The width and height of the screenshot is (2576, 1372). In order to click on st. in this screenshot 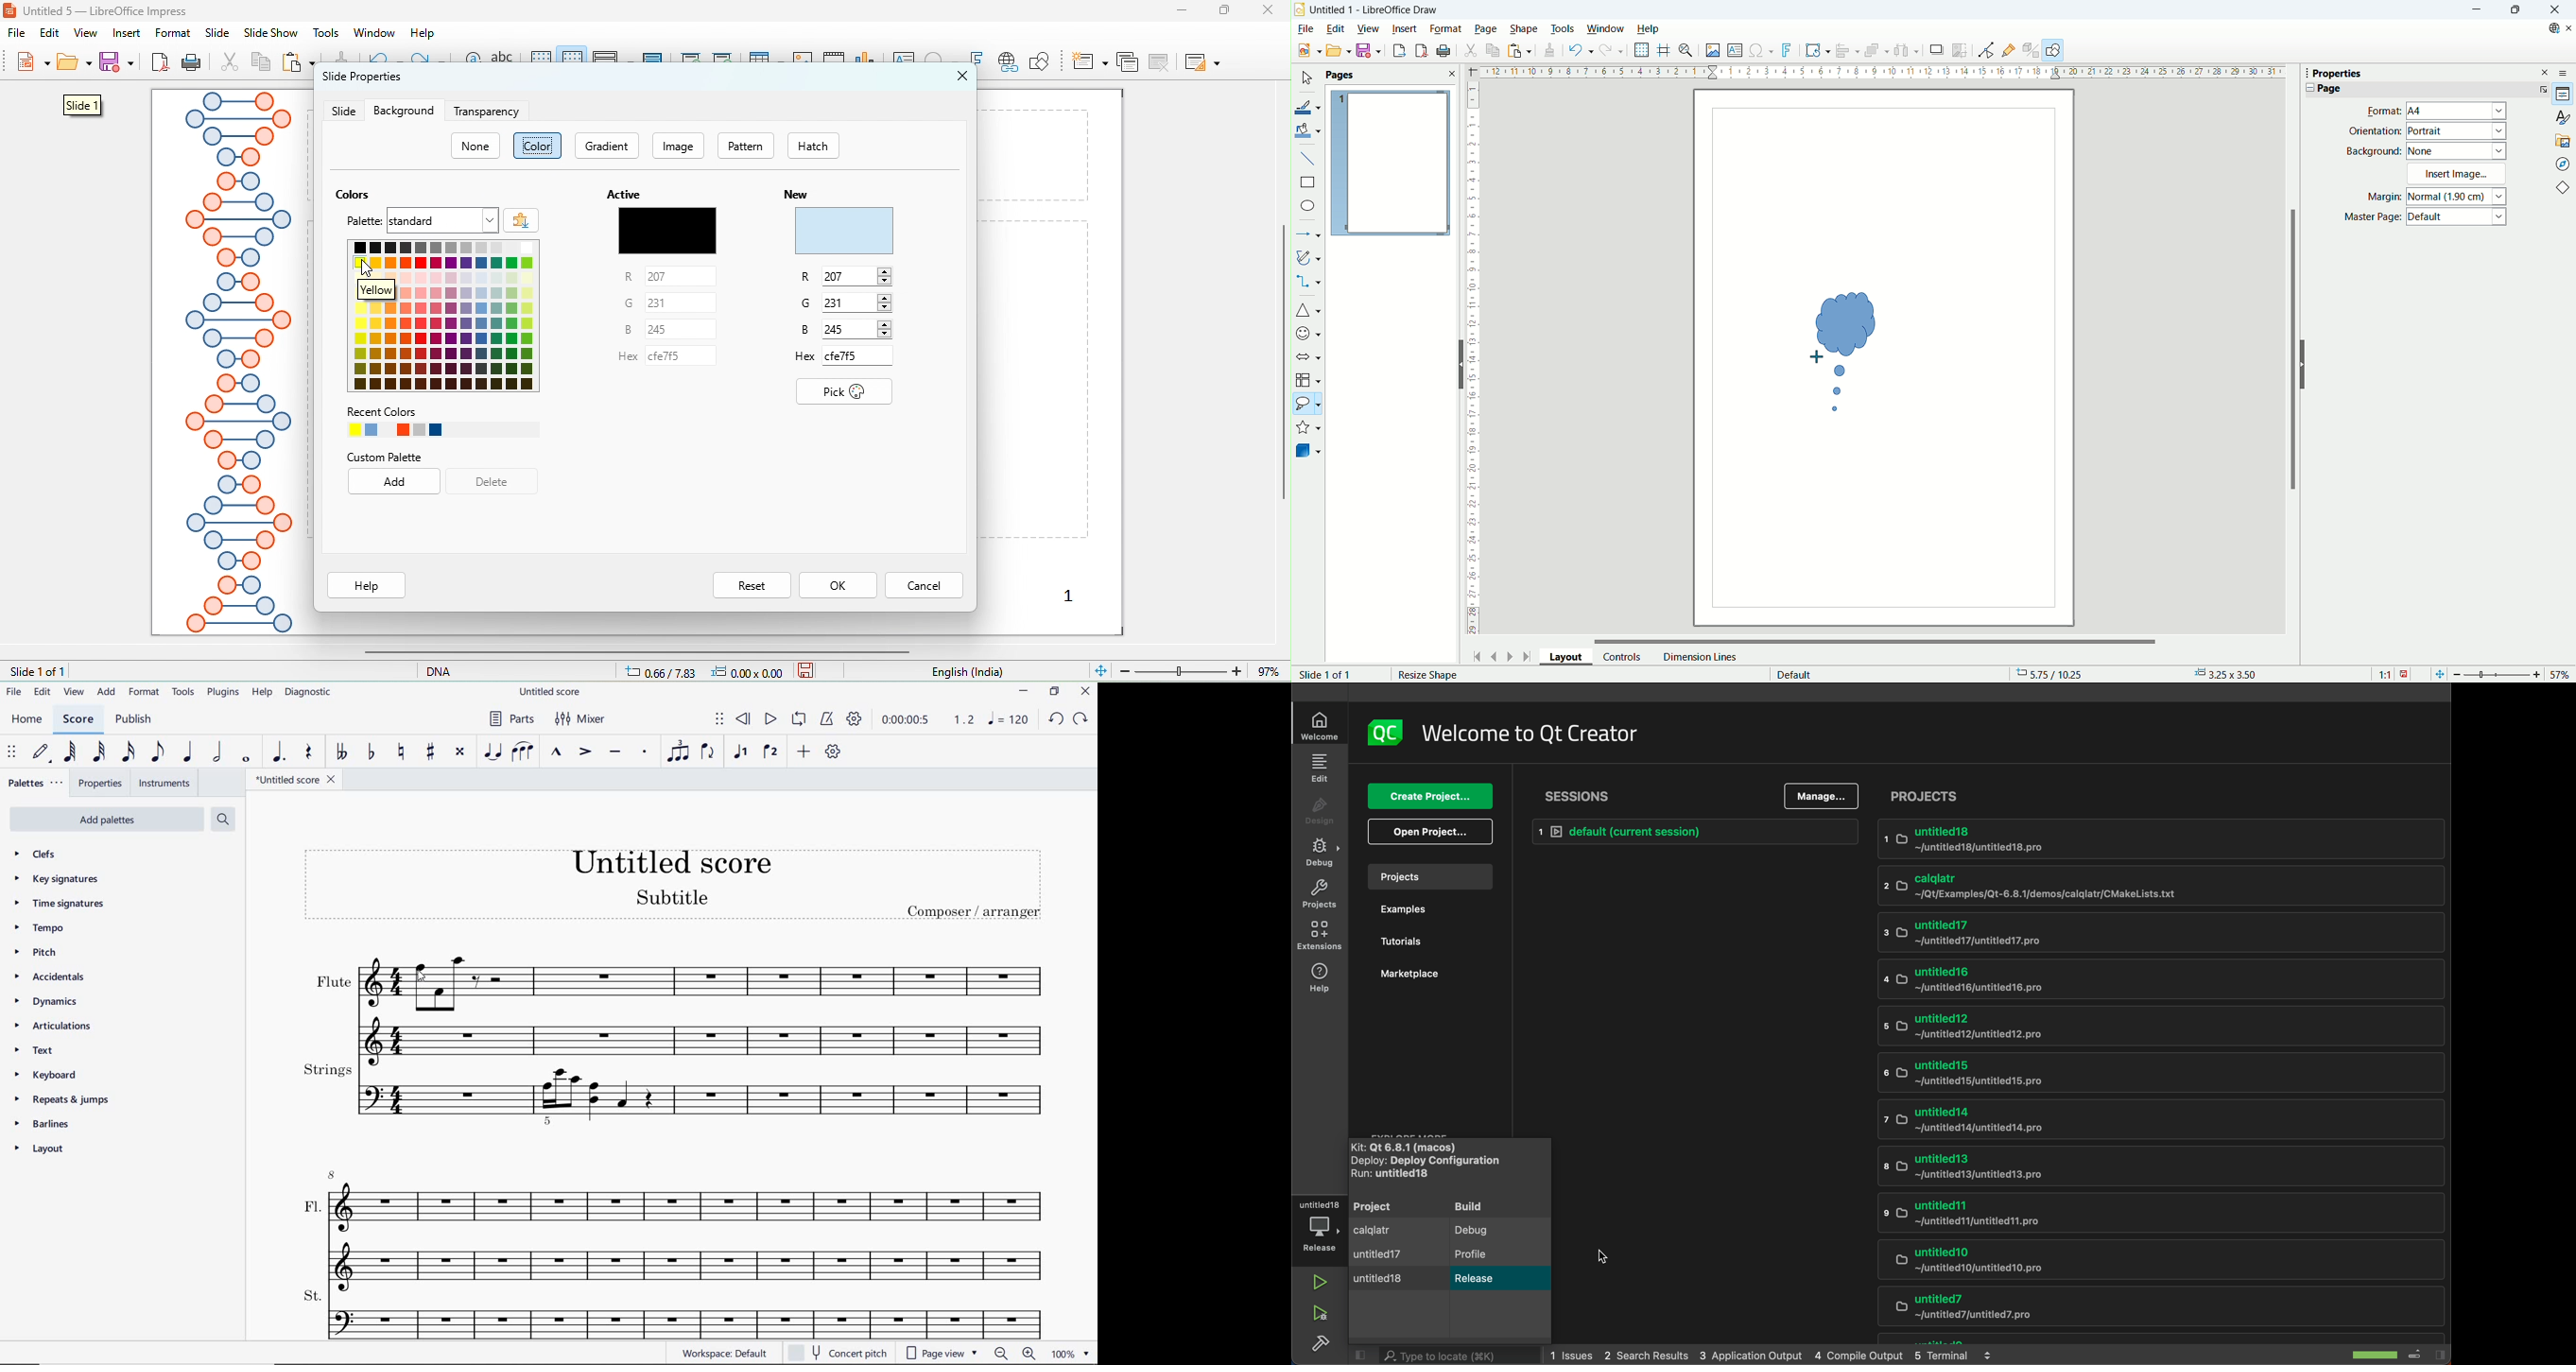, I will do `click(688, 1312)`.